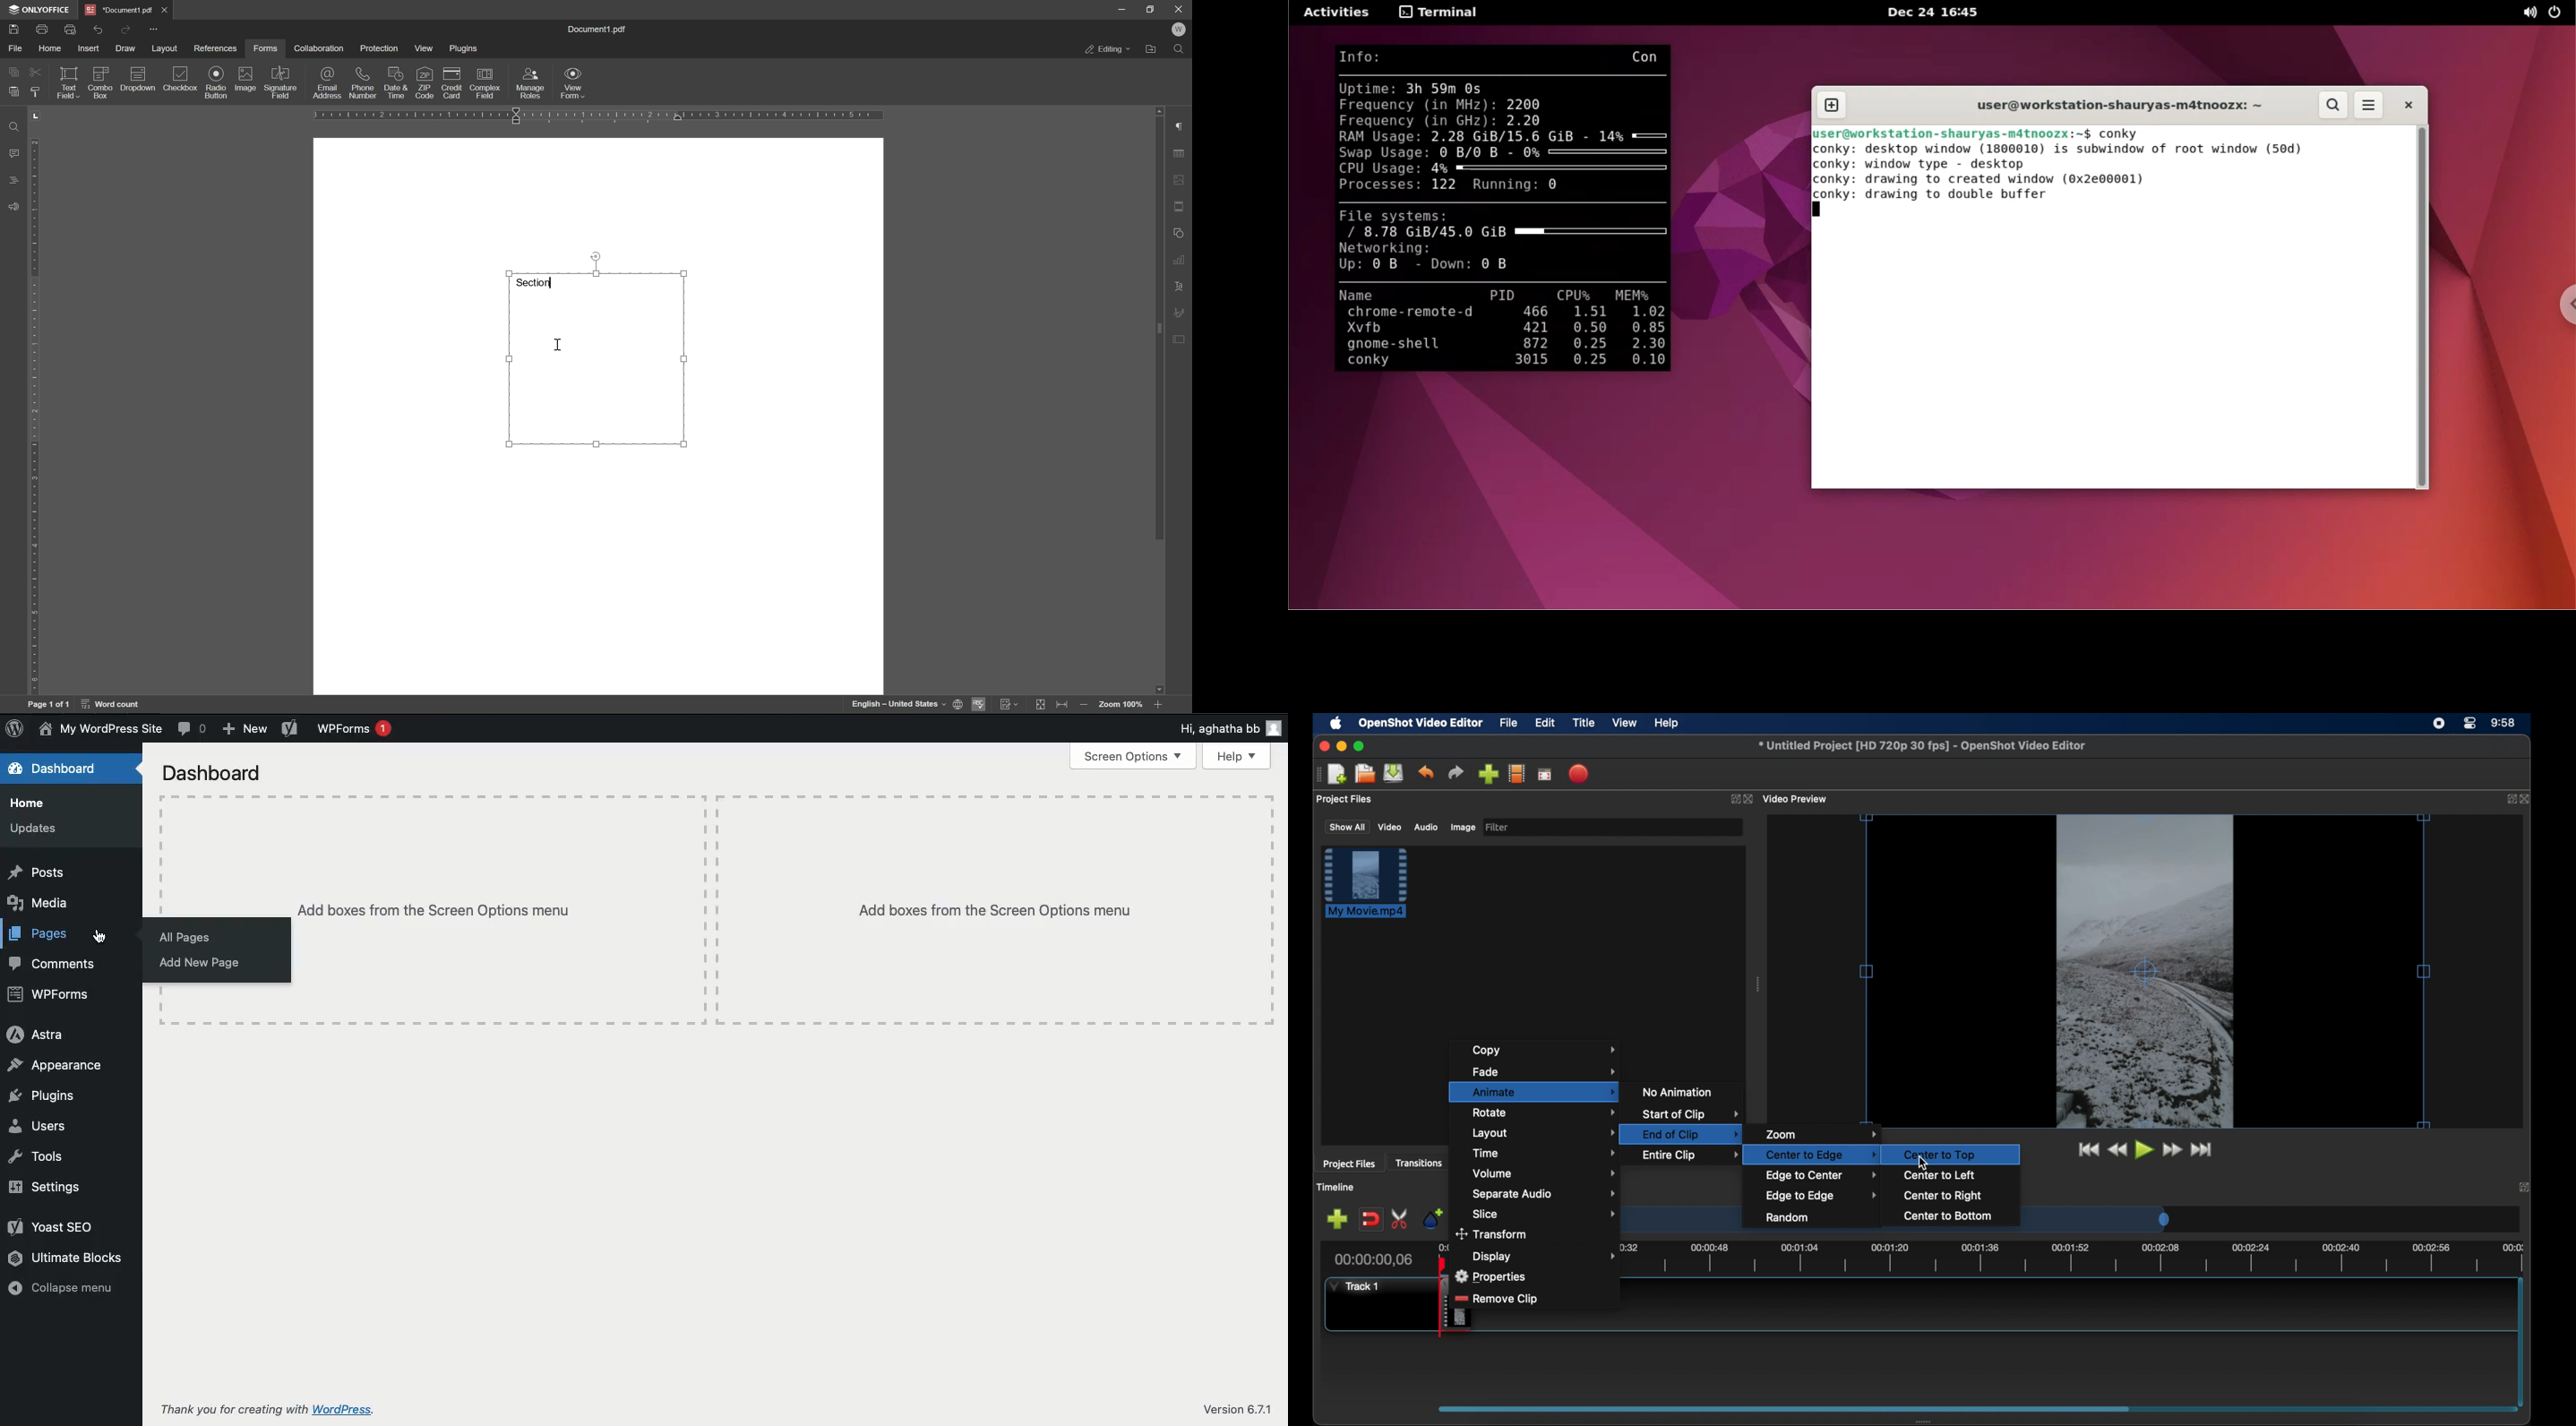 The height and width of the screenshot is (1428, 2576). I want to click on dropdown, so click(139, 79).